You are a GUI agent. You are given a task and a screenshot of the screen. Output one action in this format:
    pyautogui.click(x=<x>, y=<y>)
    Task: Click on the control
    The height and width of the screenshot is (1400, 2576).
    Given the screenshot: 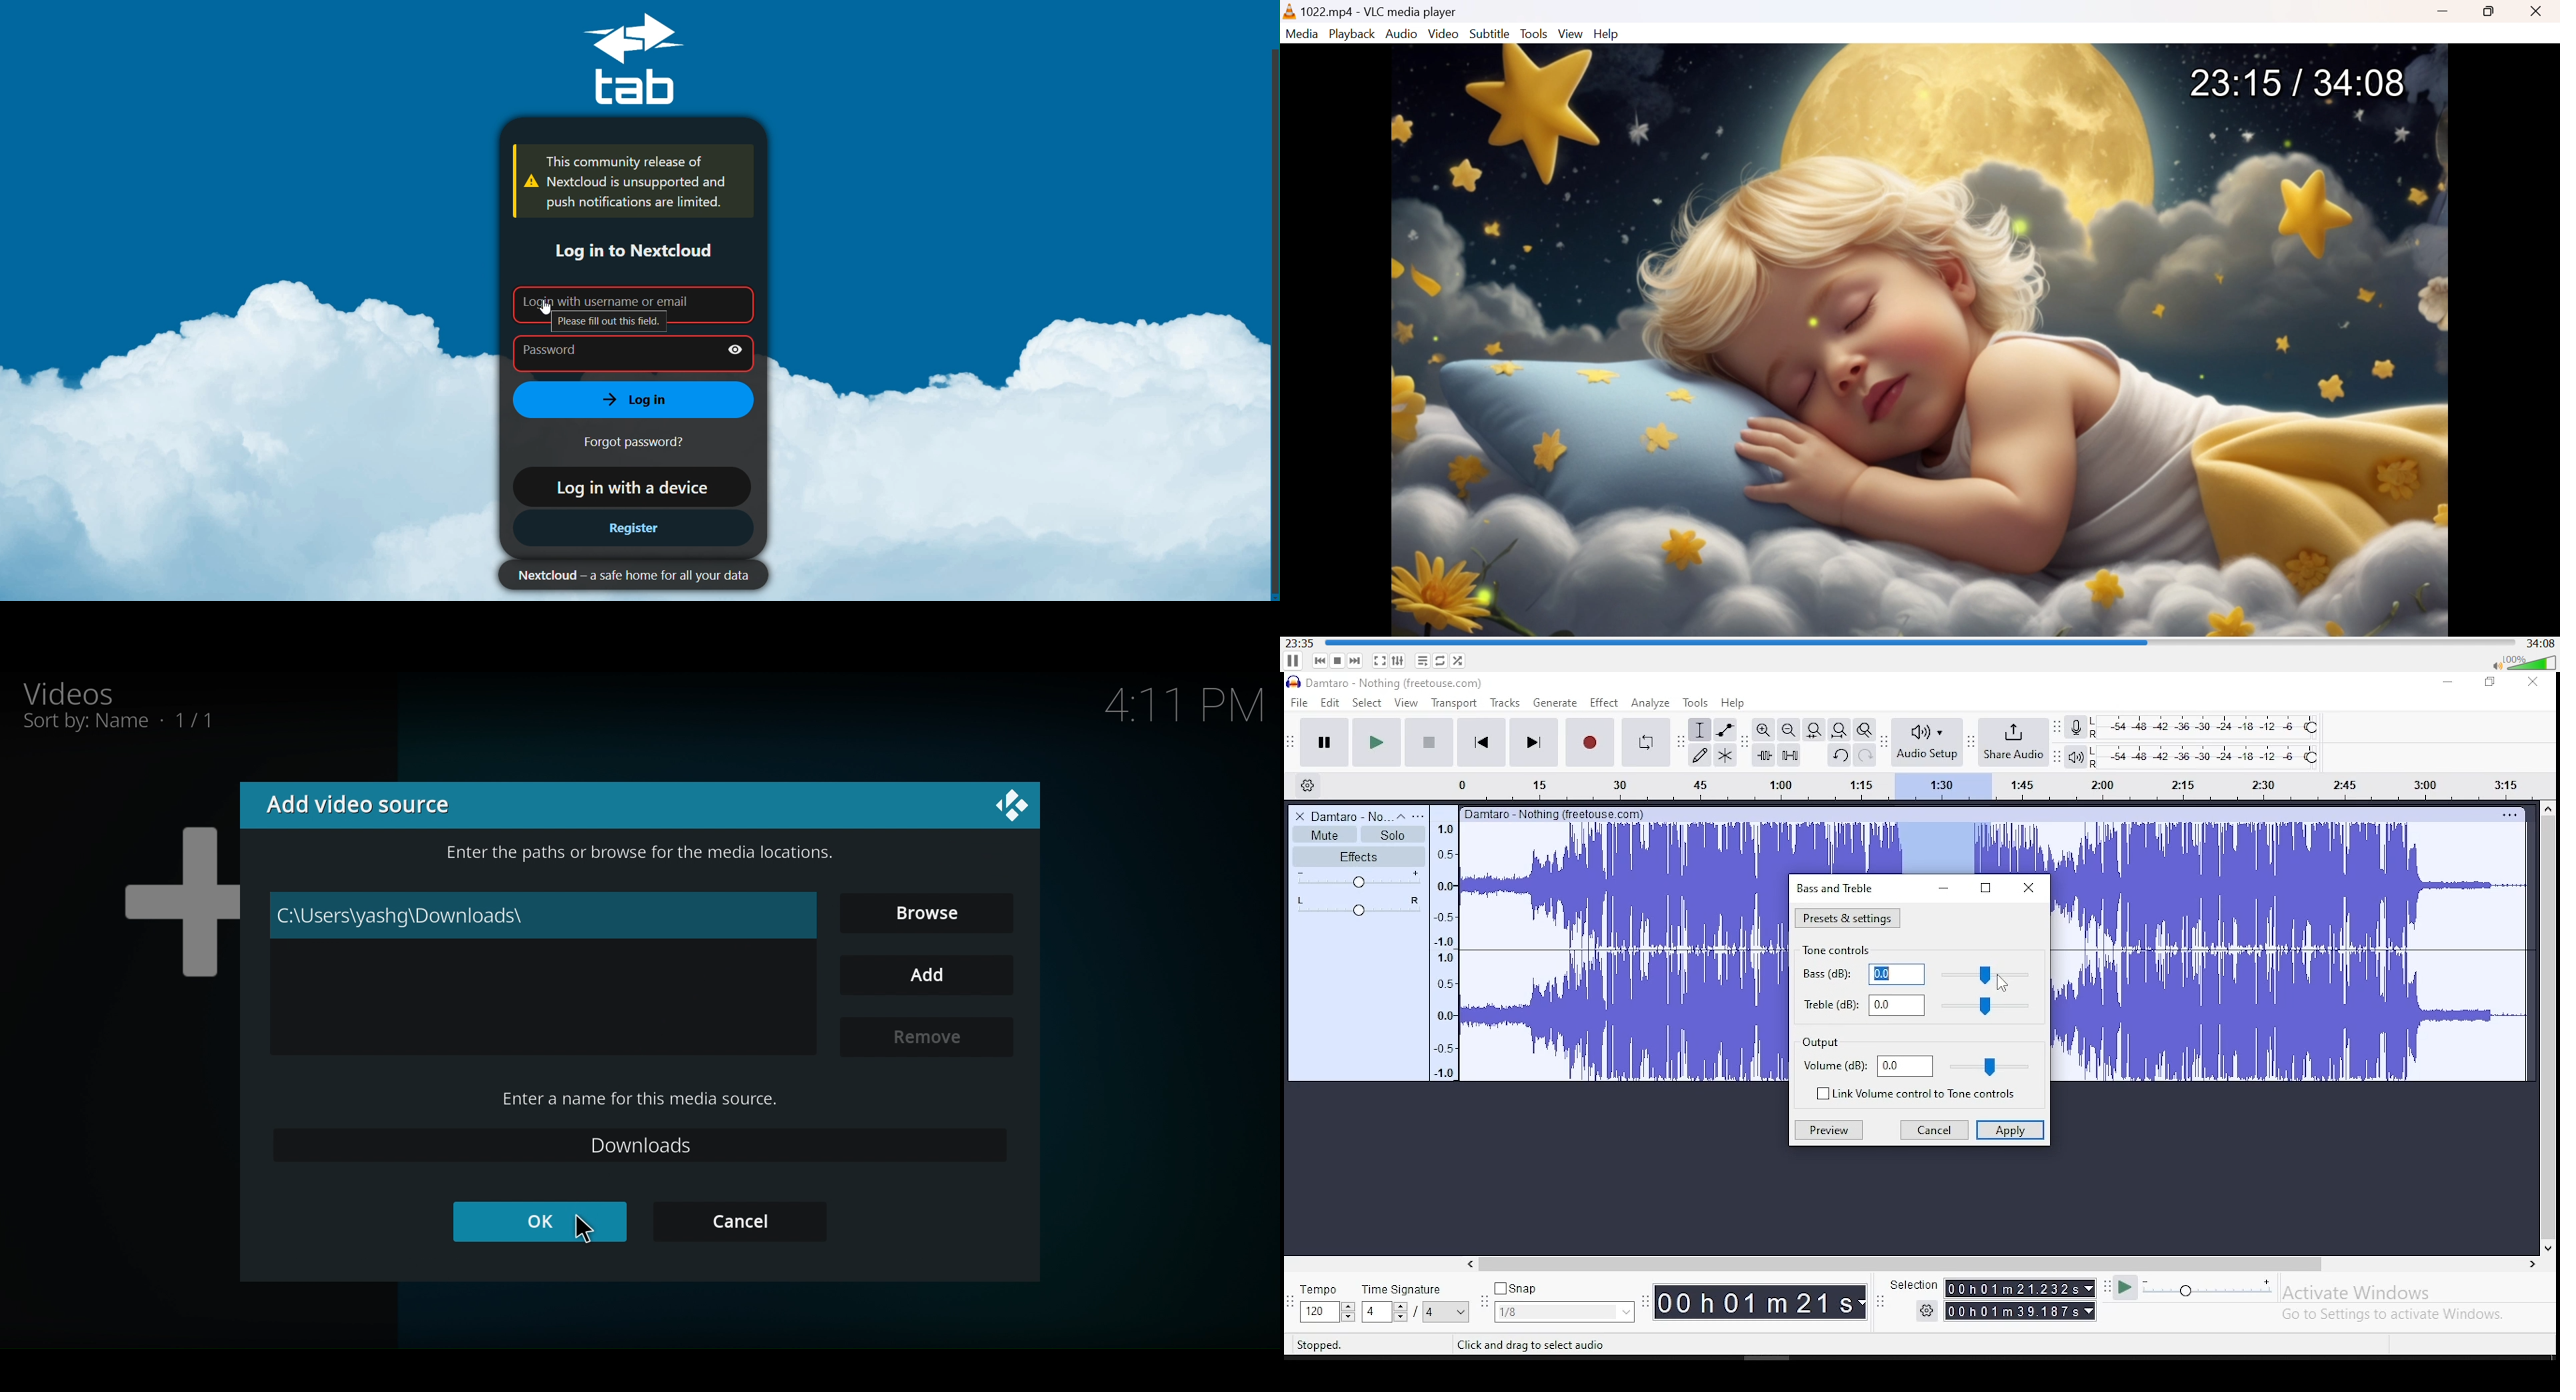 What is the action you would take?
    pyautogui.click(x=1991, y=1065)
    